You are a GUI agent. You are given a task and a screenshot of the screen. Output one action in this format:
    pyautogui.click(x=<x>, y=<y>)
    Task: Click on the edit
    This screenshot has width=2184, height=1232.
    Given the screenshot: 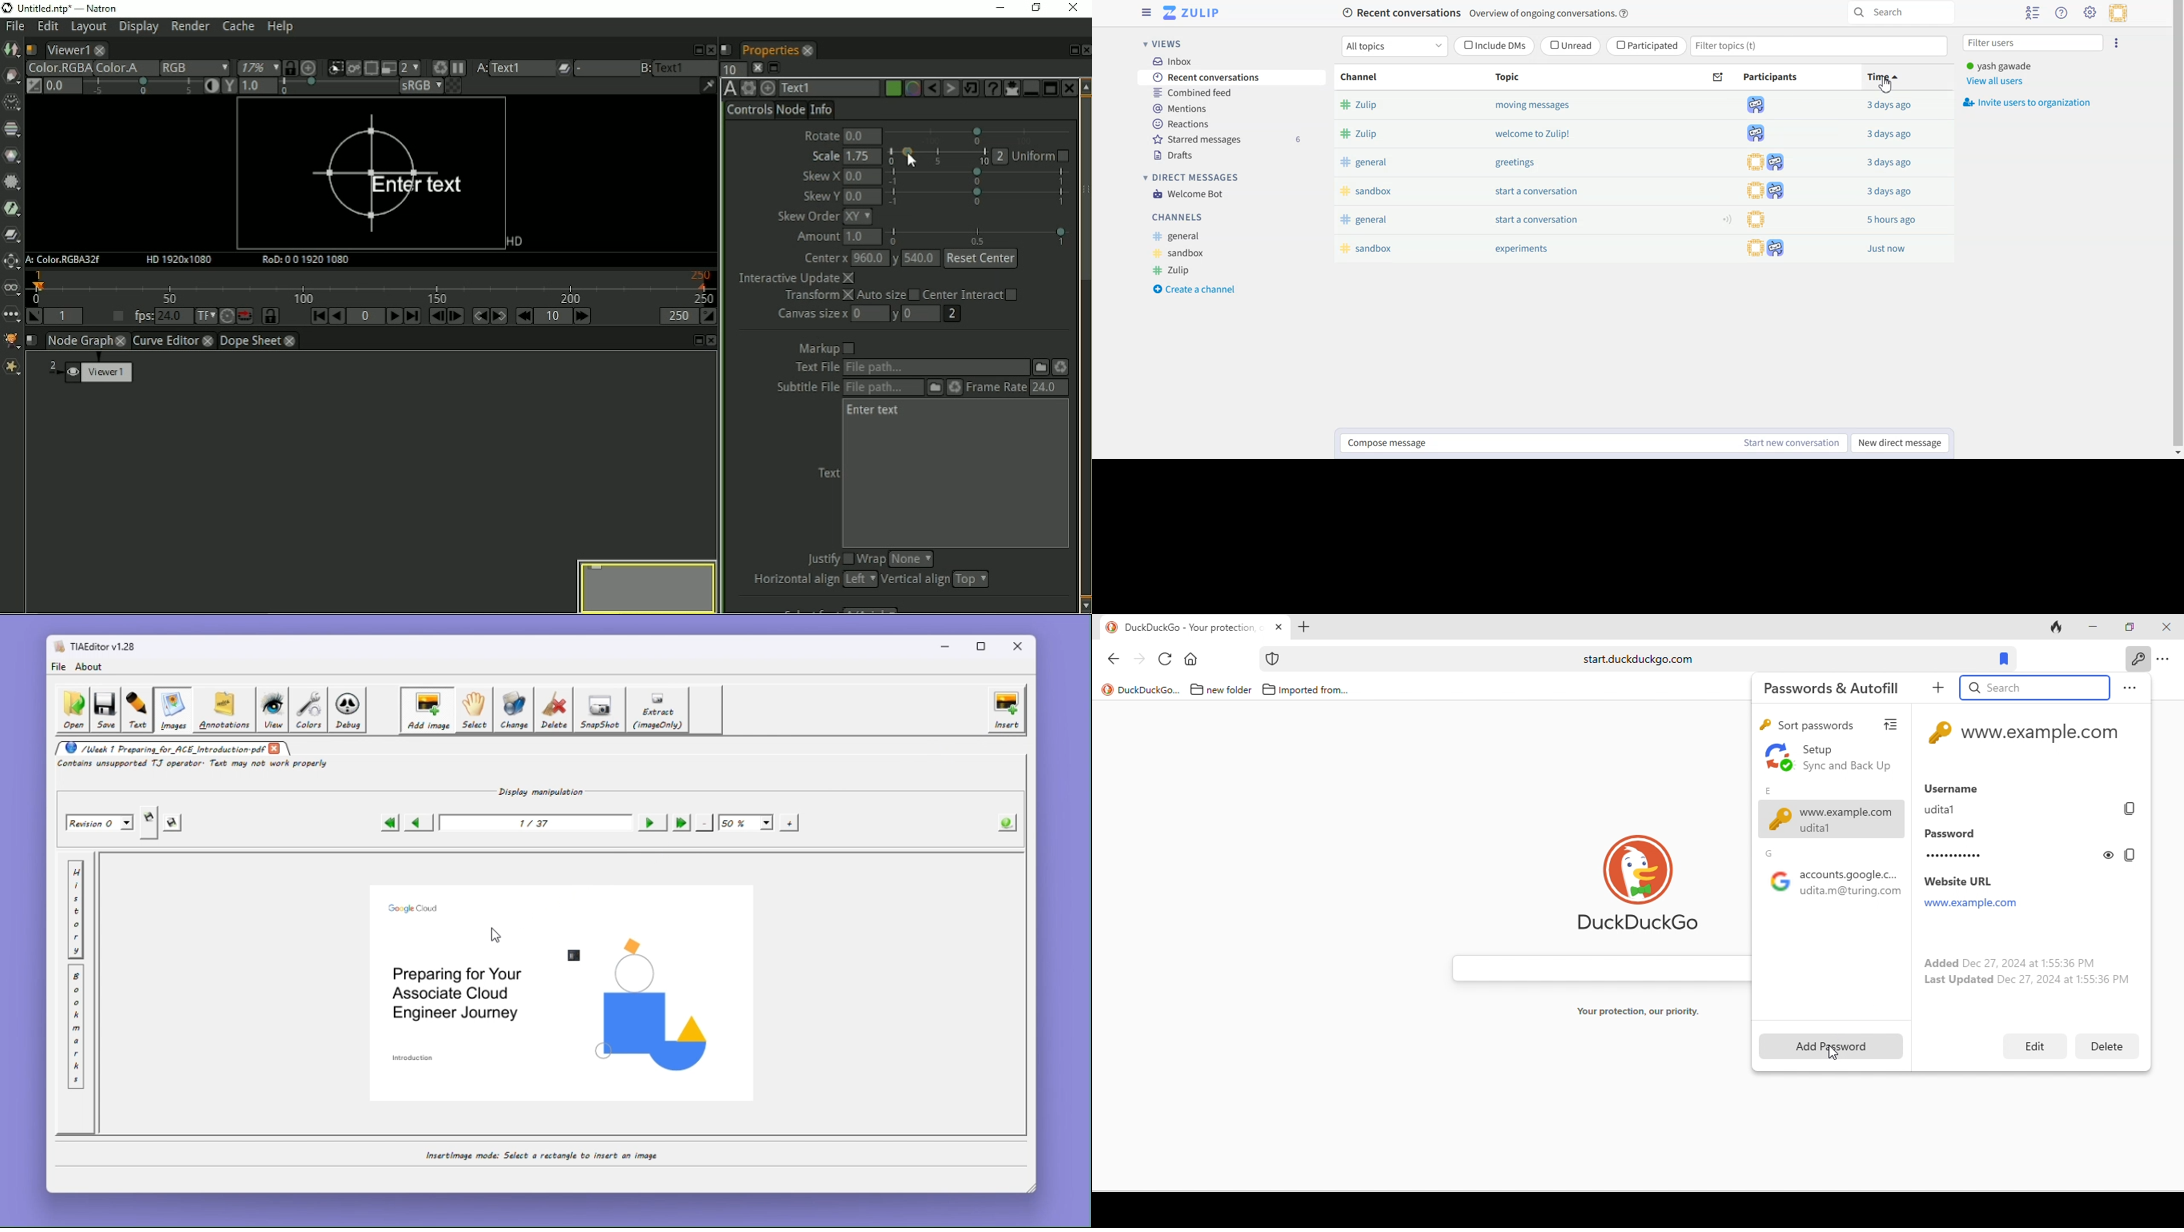 What is the action you would take?
    pyautogui.click(x=2037, y=1045)
    